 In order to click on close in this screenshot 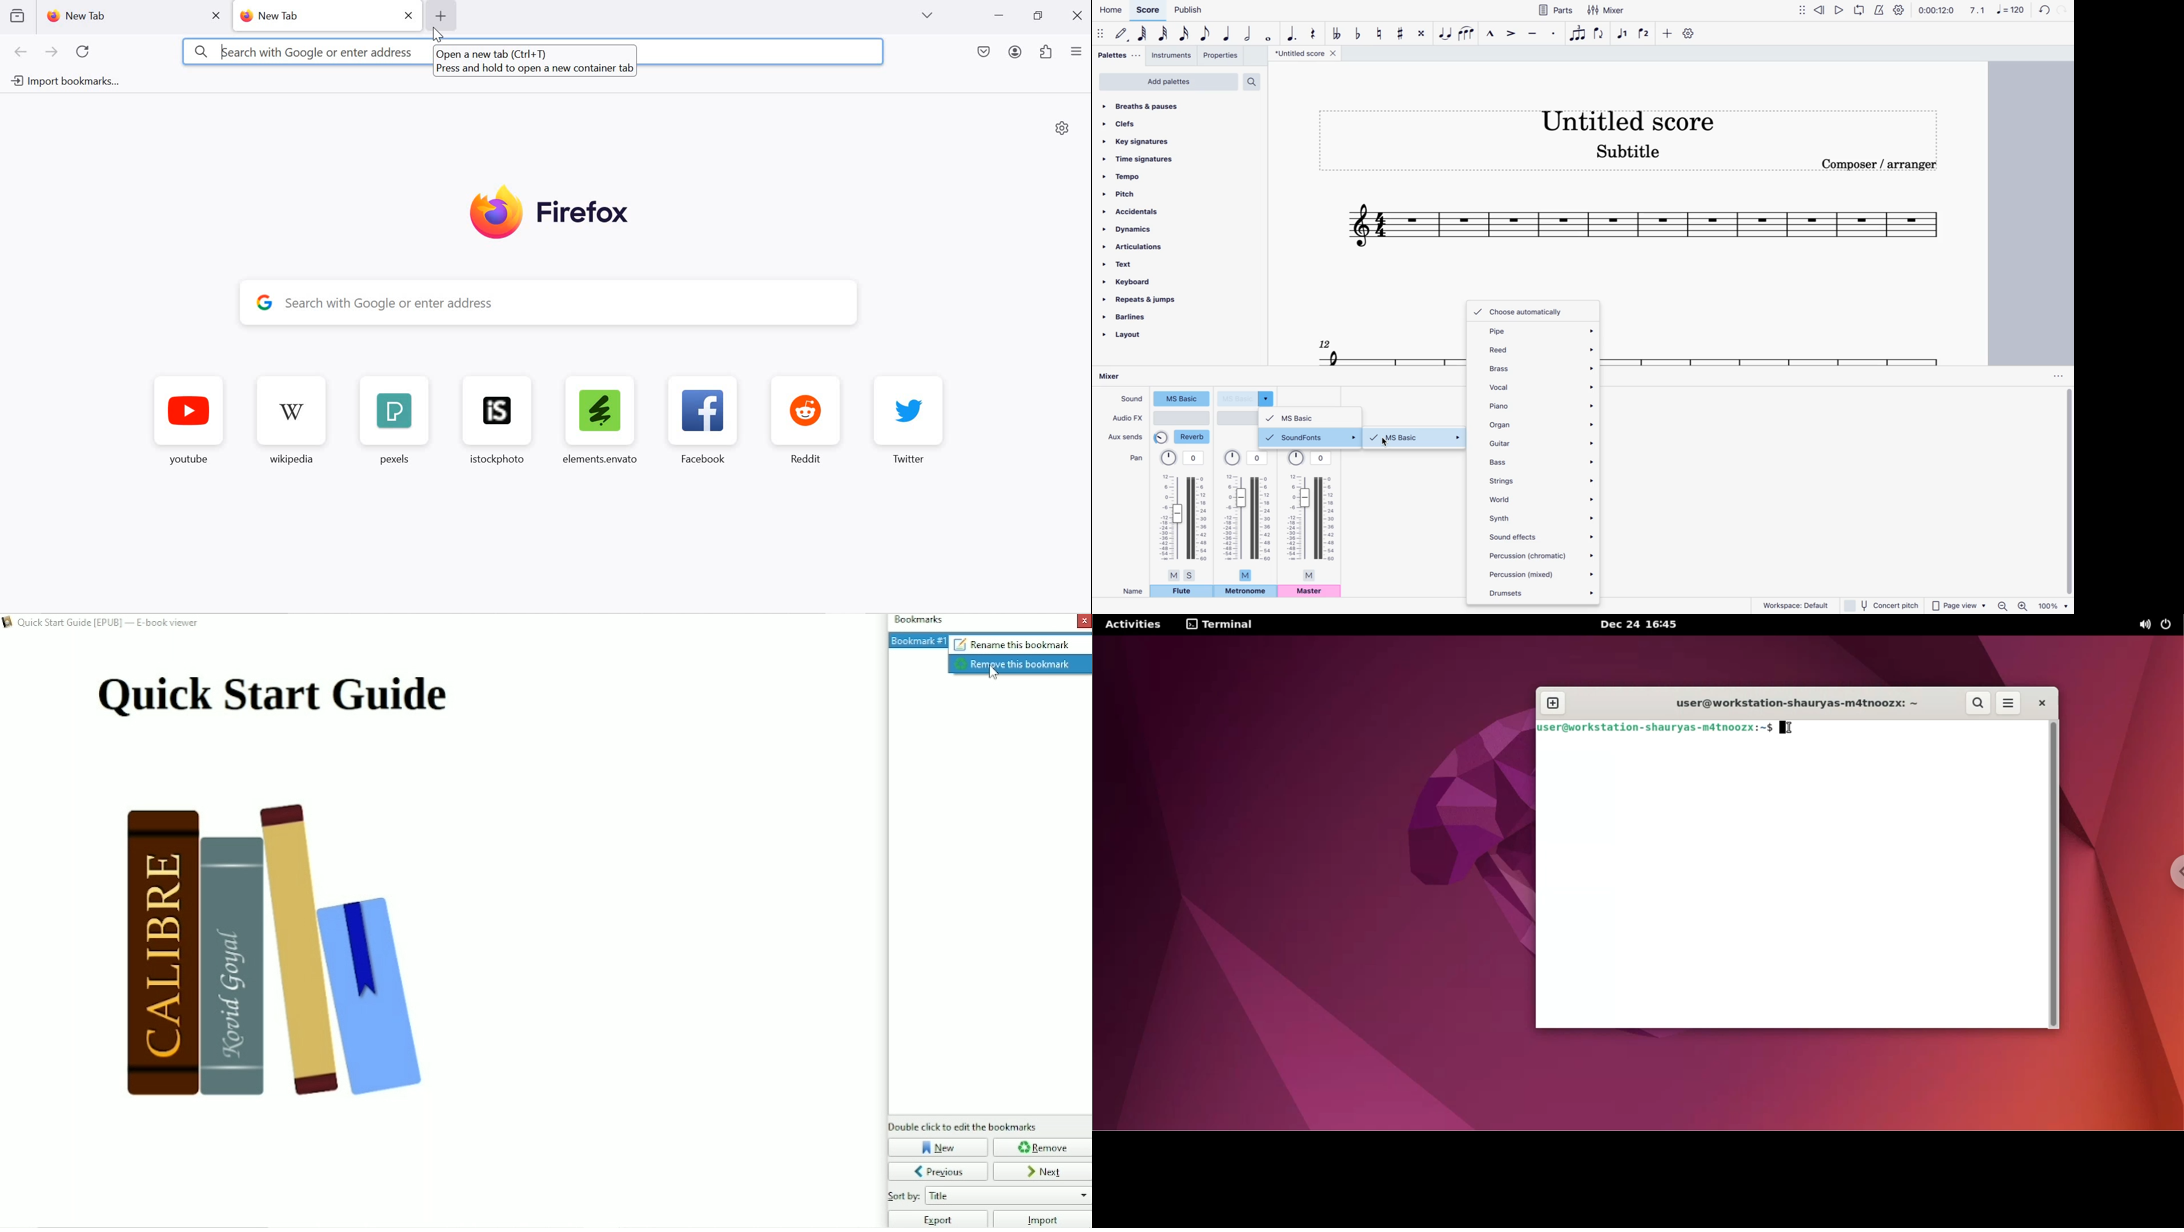, I will do `click(1080, 14)`.